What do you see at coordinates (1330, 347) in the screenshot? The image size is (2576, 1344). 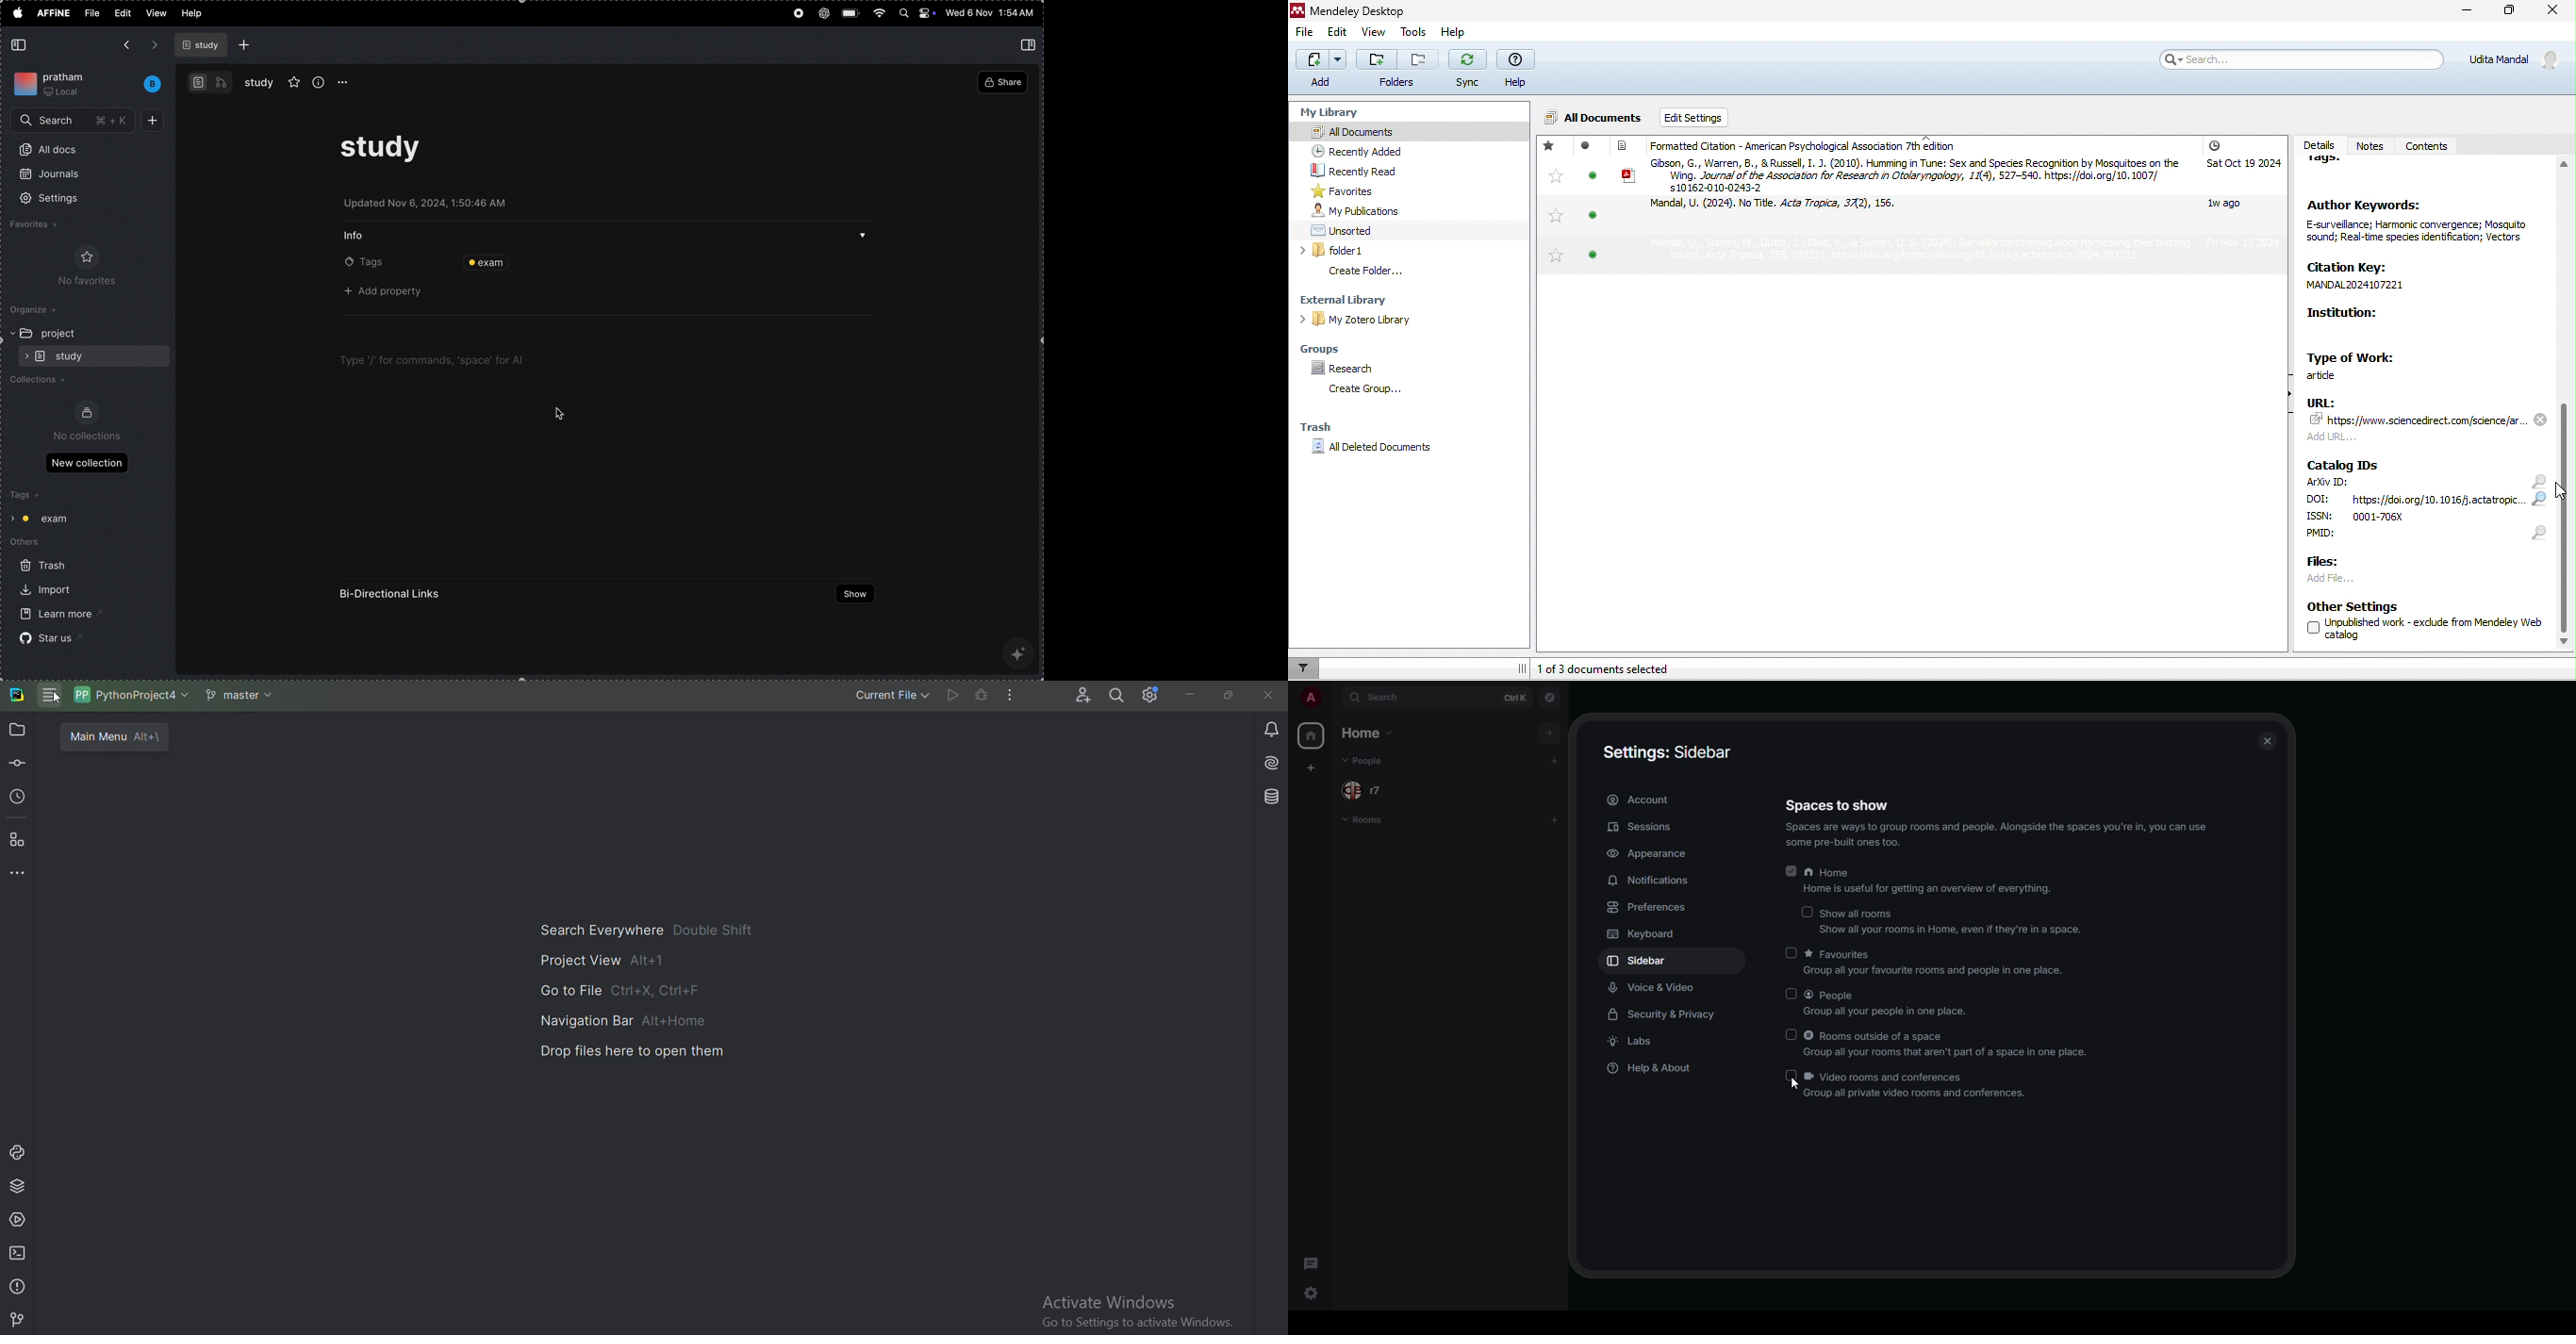 I see `groups` at bounding box center [1330, 347].